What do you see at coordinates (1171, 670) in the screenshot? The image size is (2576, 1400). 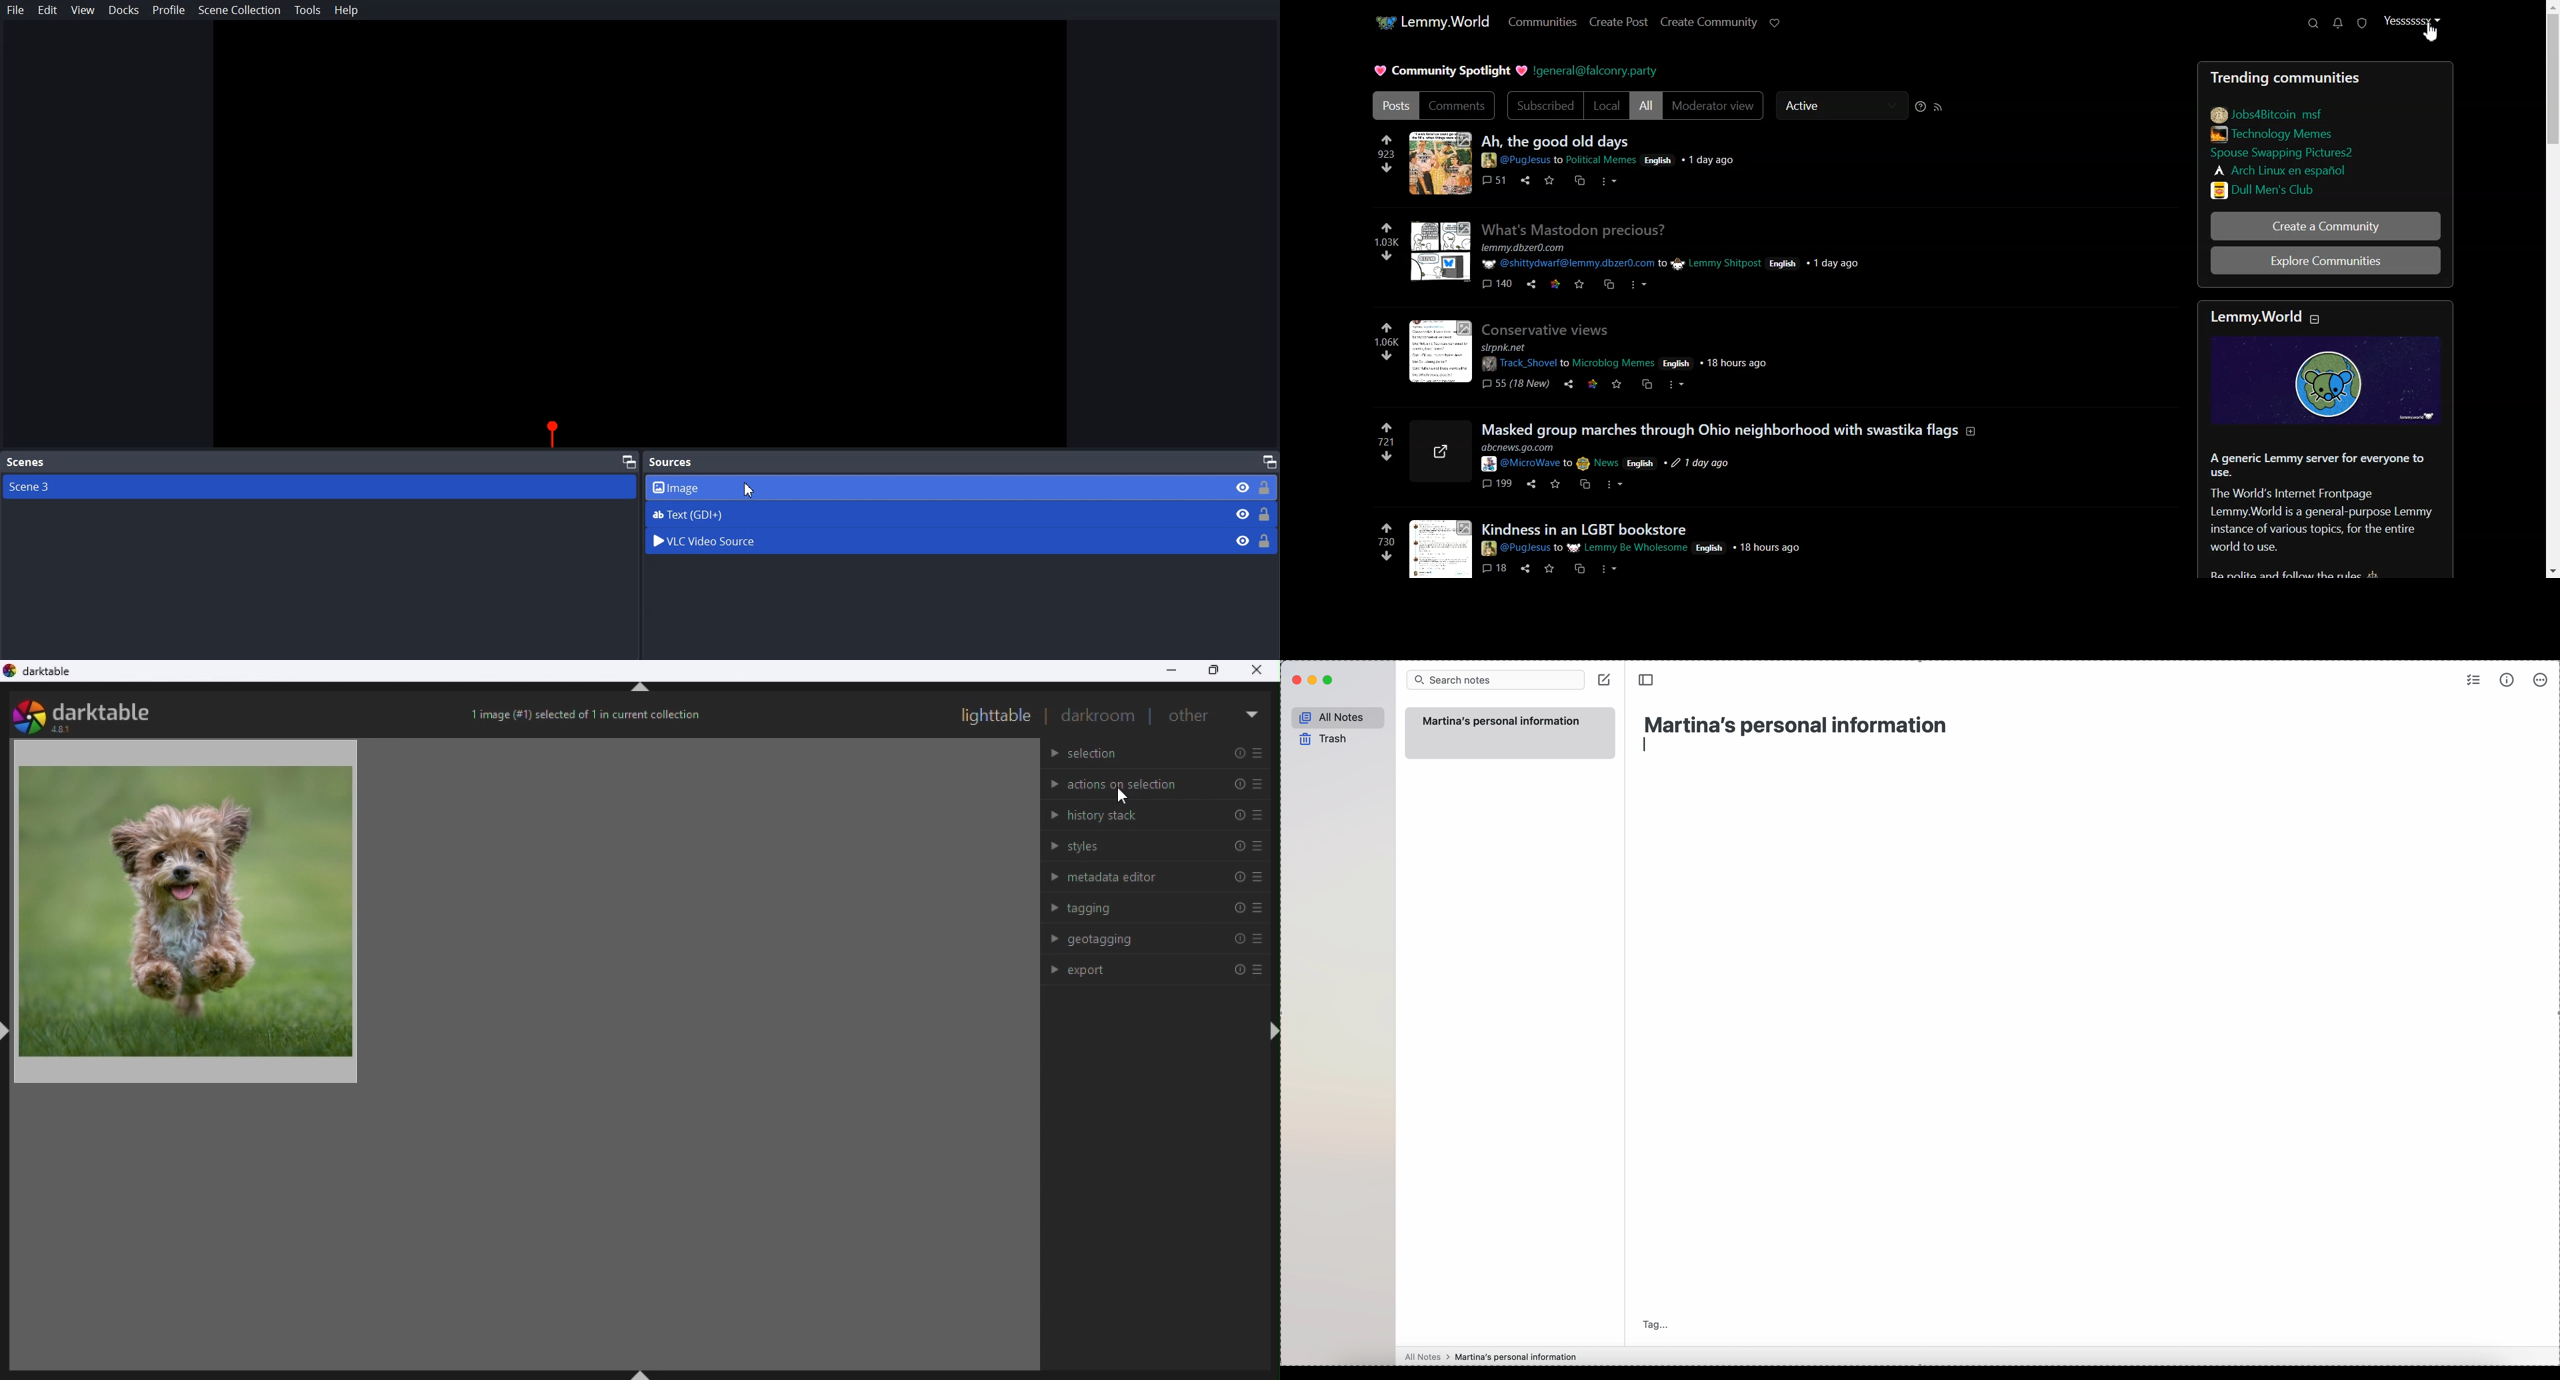 I see `Minimise` at bounding box center [1171, 670].